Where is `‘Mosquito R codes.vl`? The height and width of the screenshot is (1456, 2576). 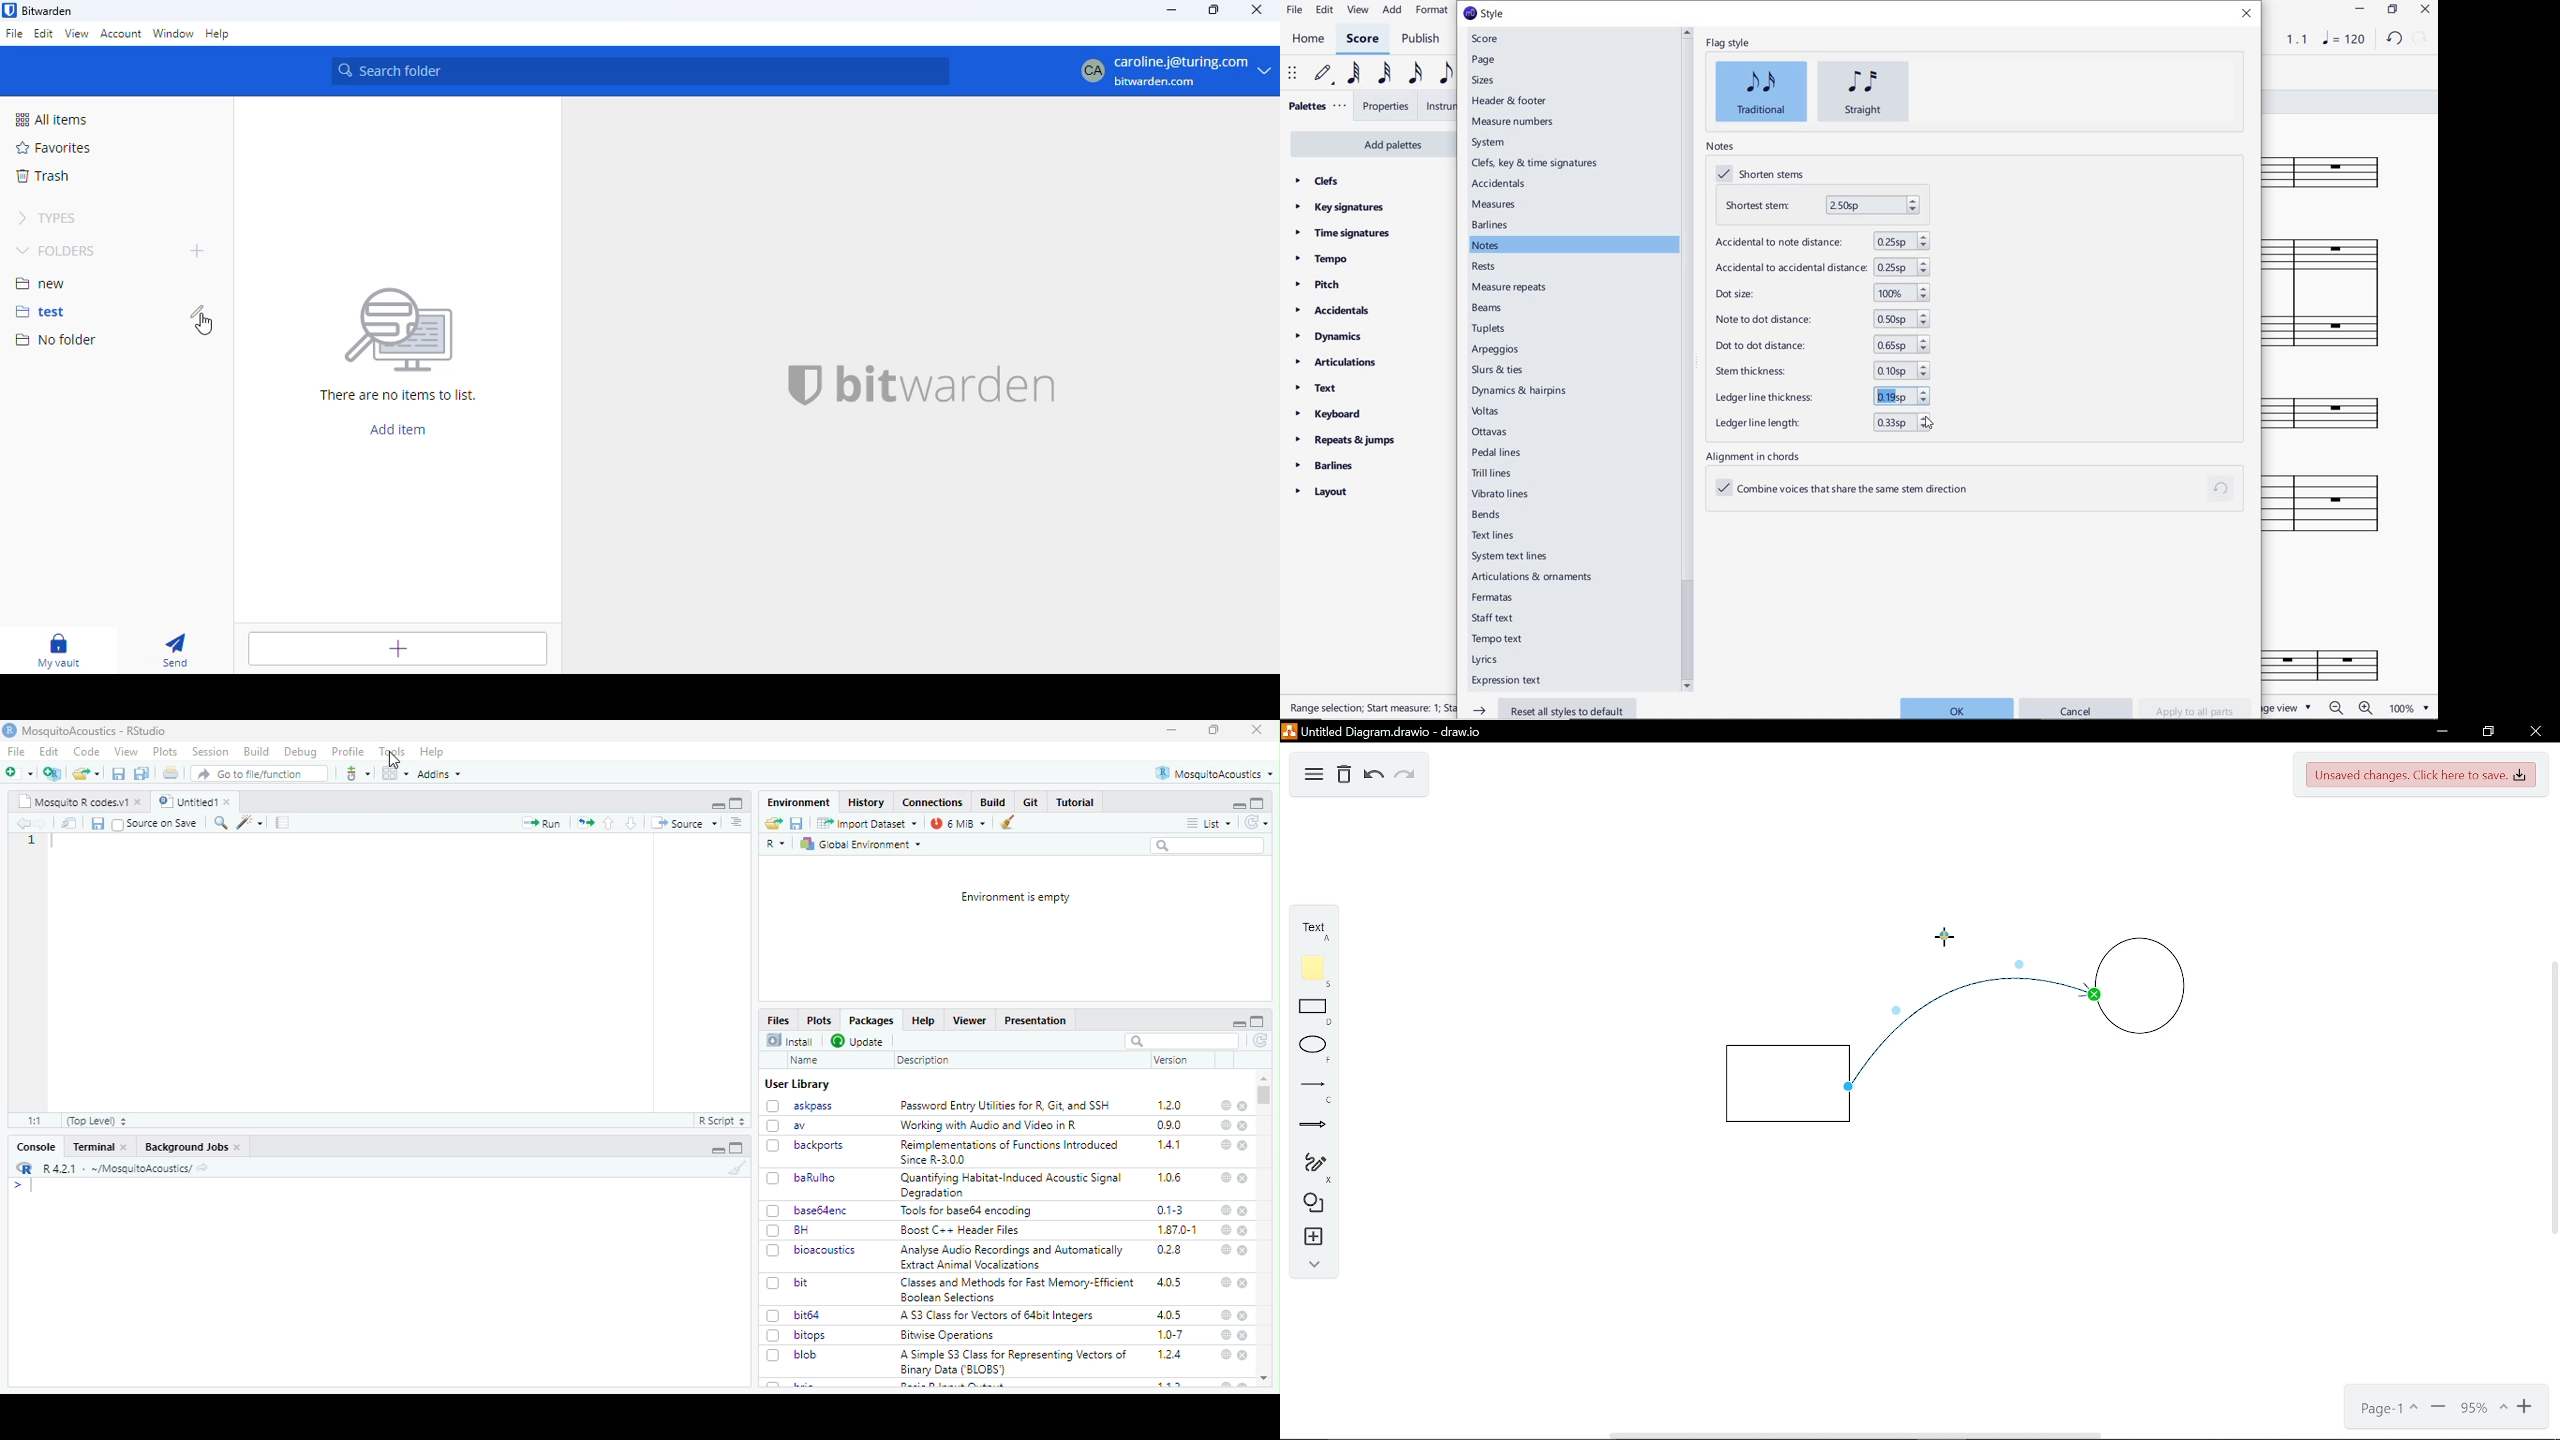
‘Mosquito R codes.vl is located at coordinates (72, 802).